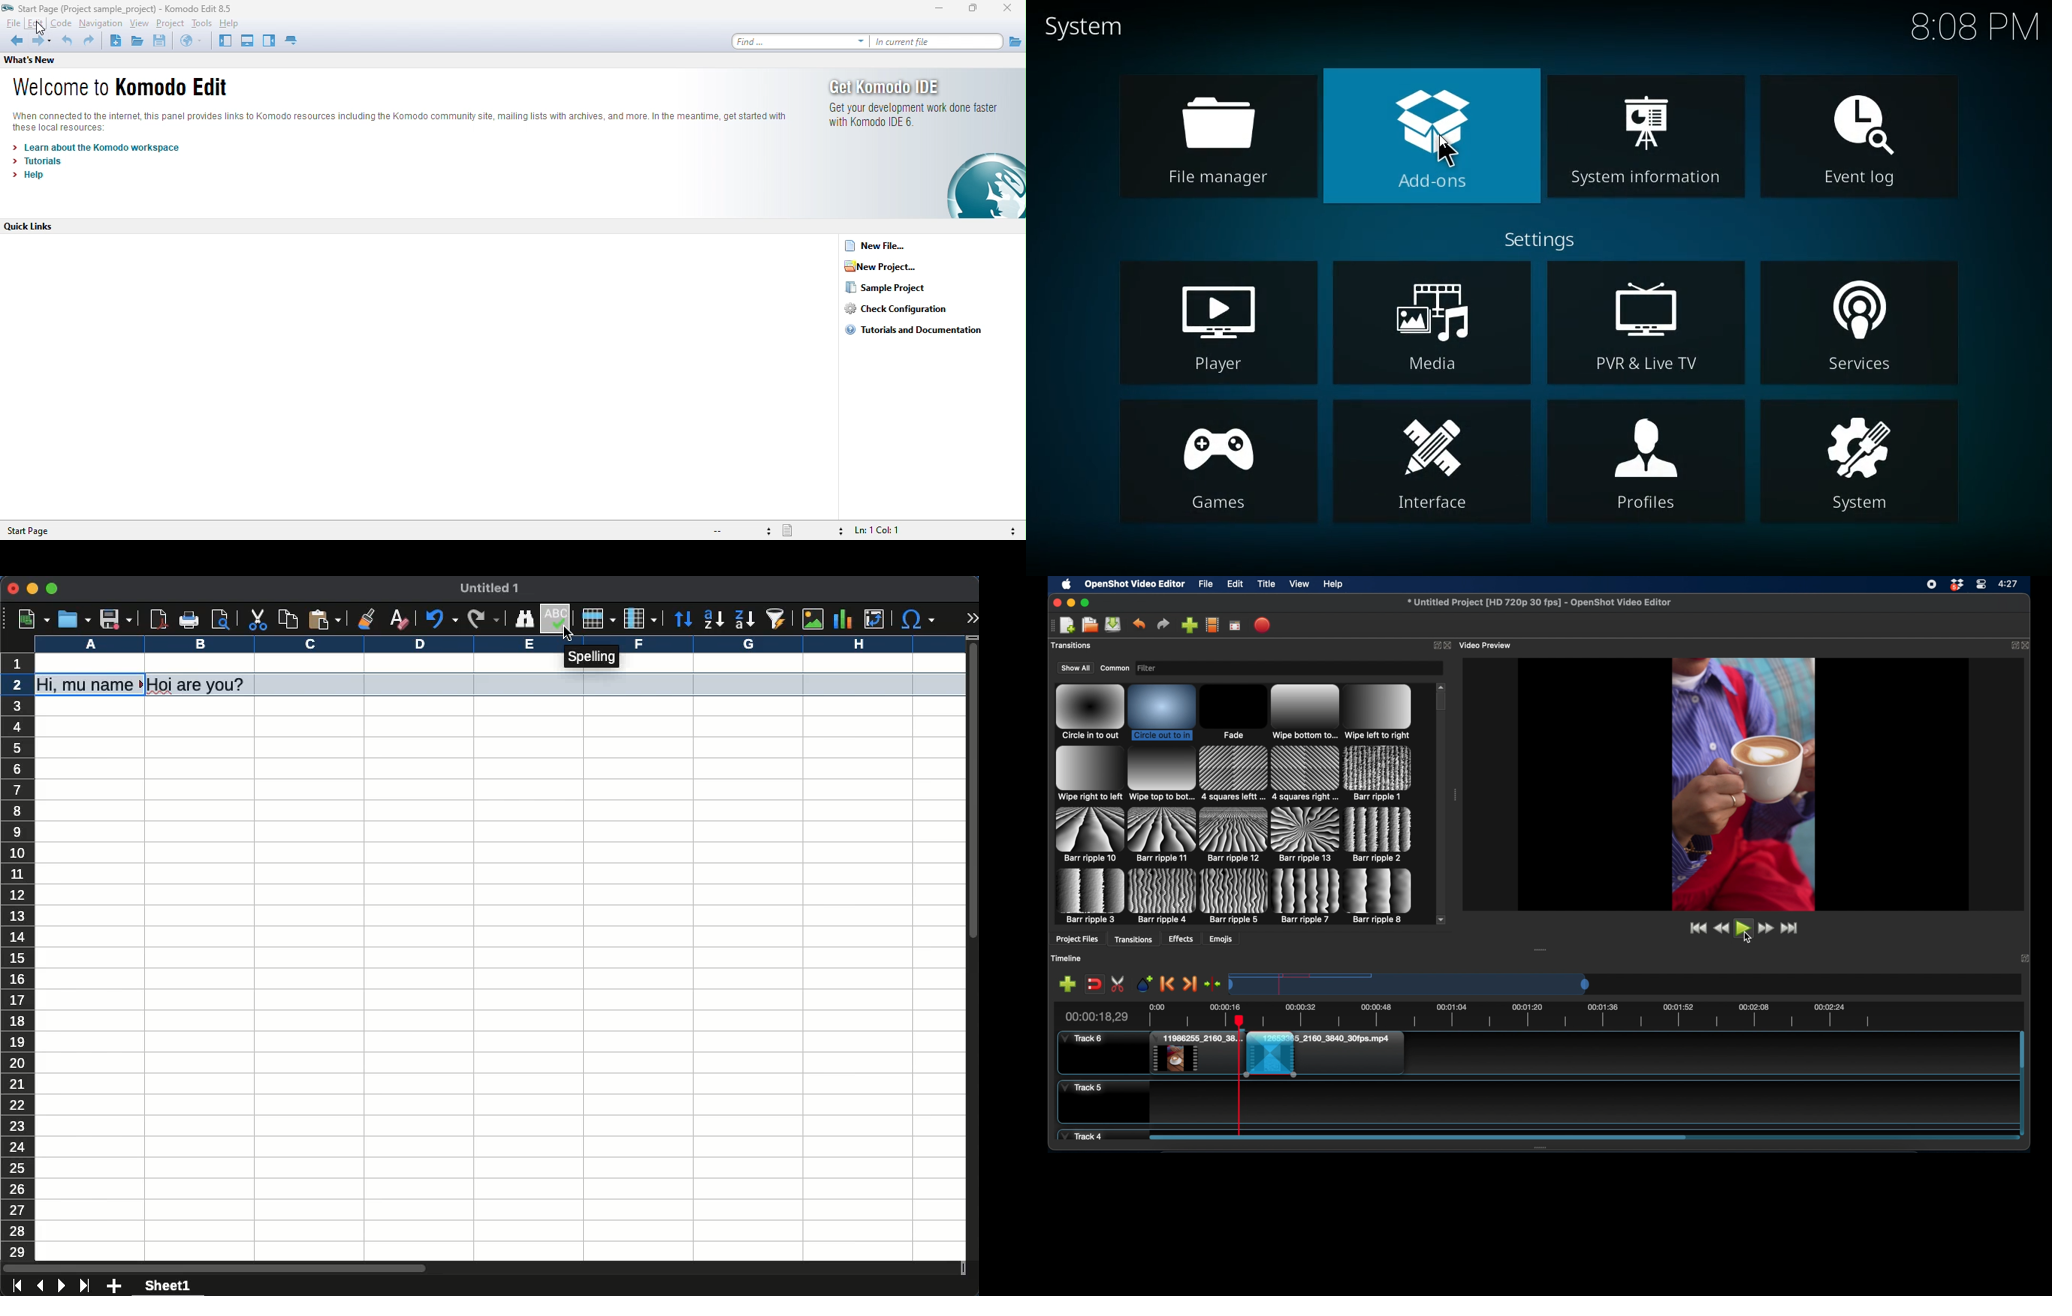 The image size is (2072, 1316). I want to click on transition, so click(1304, 773).